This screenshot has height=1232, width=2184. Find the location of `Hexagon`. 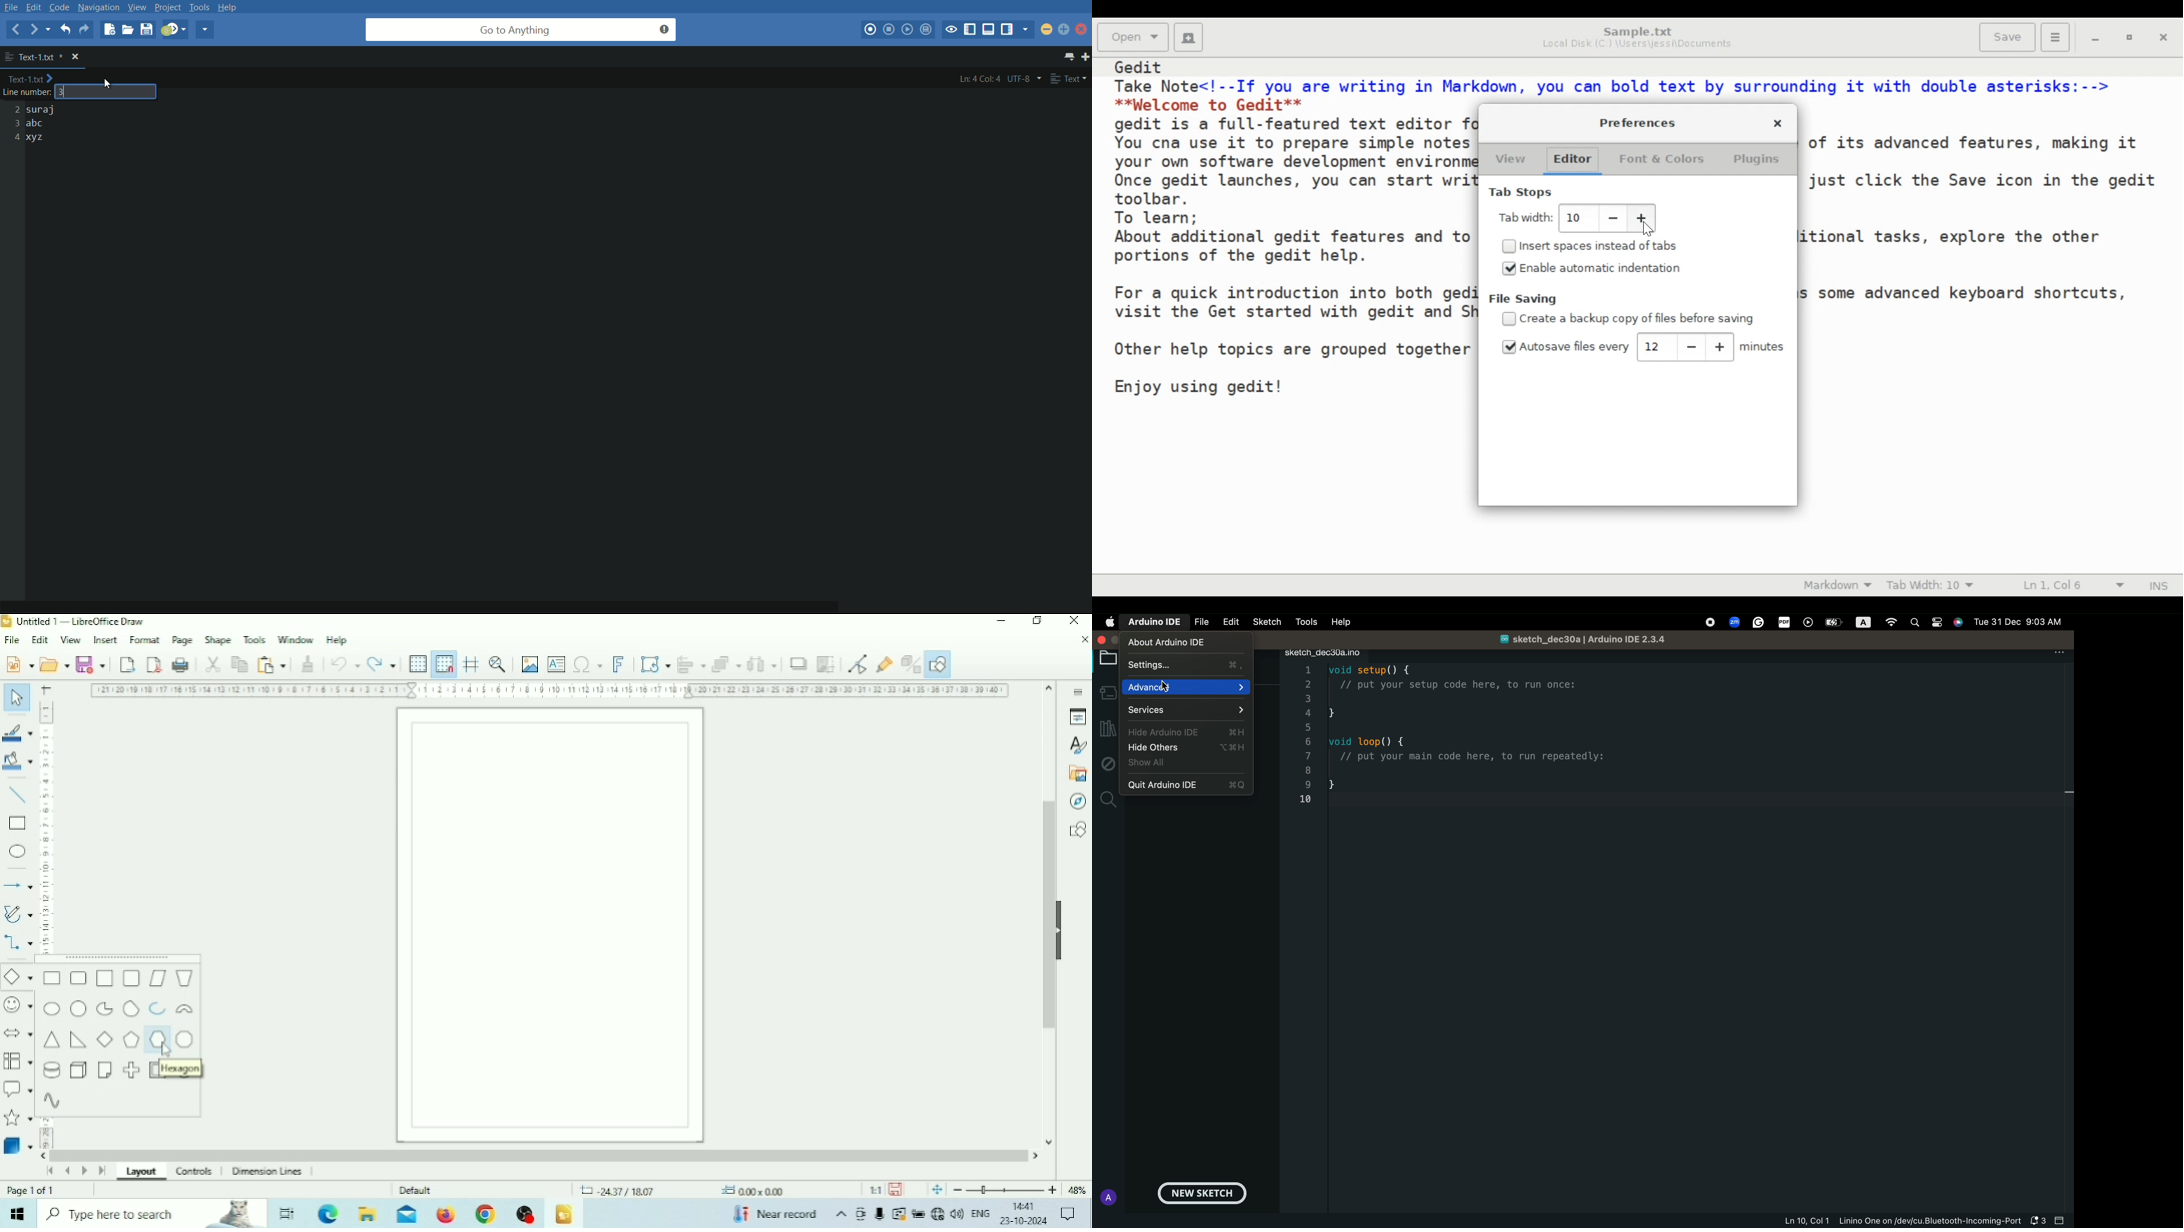

Hexagon is located at coordinates (158, 1041).